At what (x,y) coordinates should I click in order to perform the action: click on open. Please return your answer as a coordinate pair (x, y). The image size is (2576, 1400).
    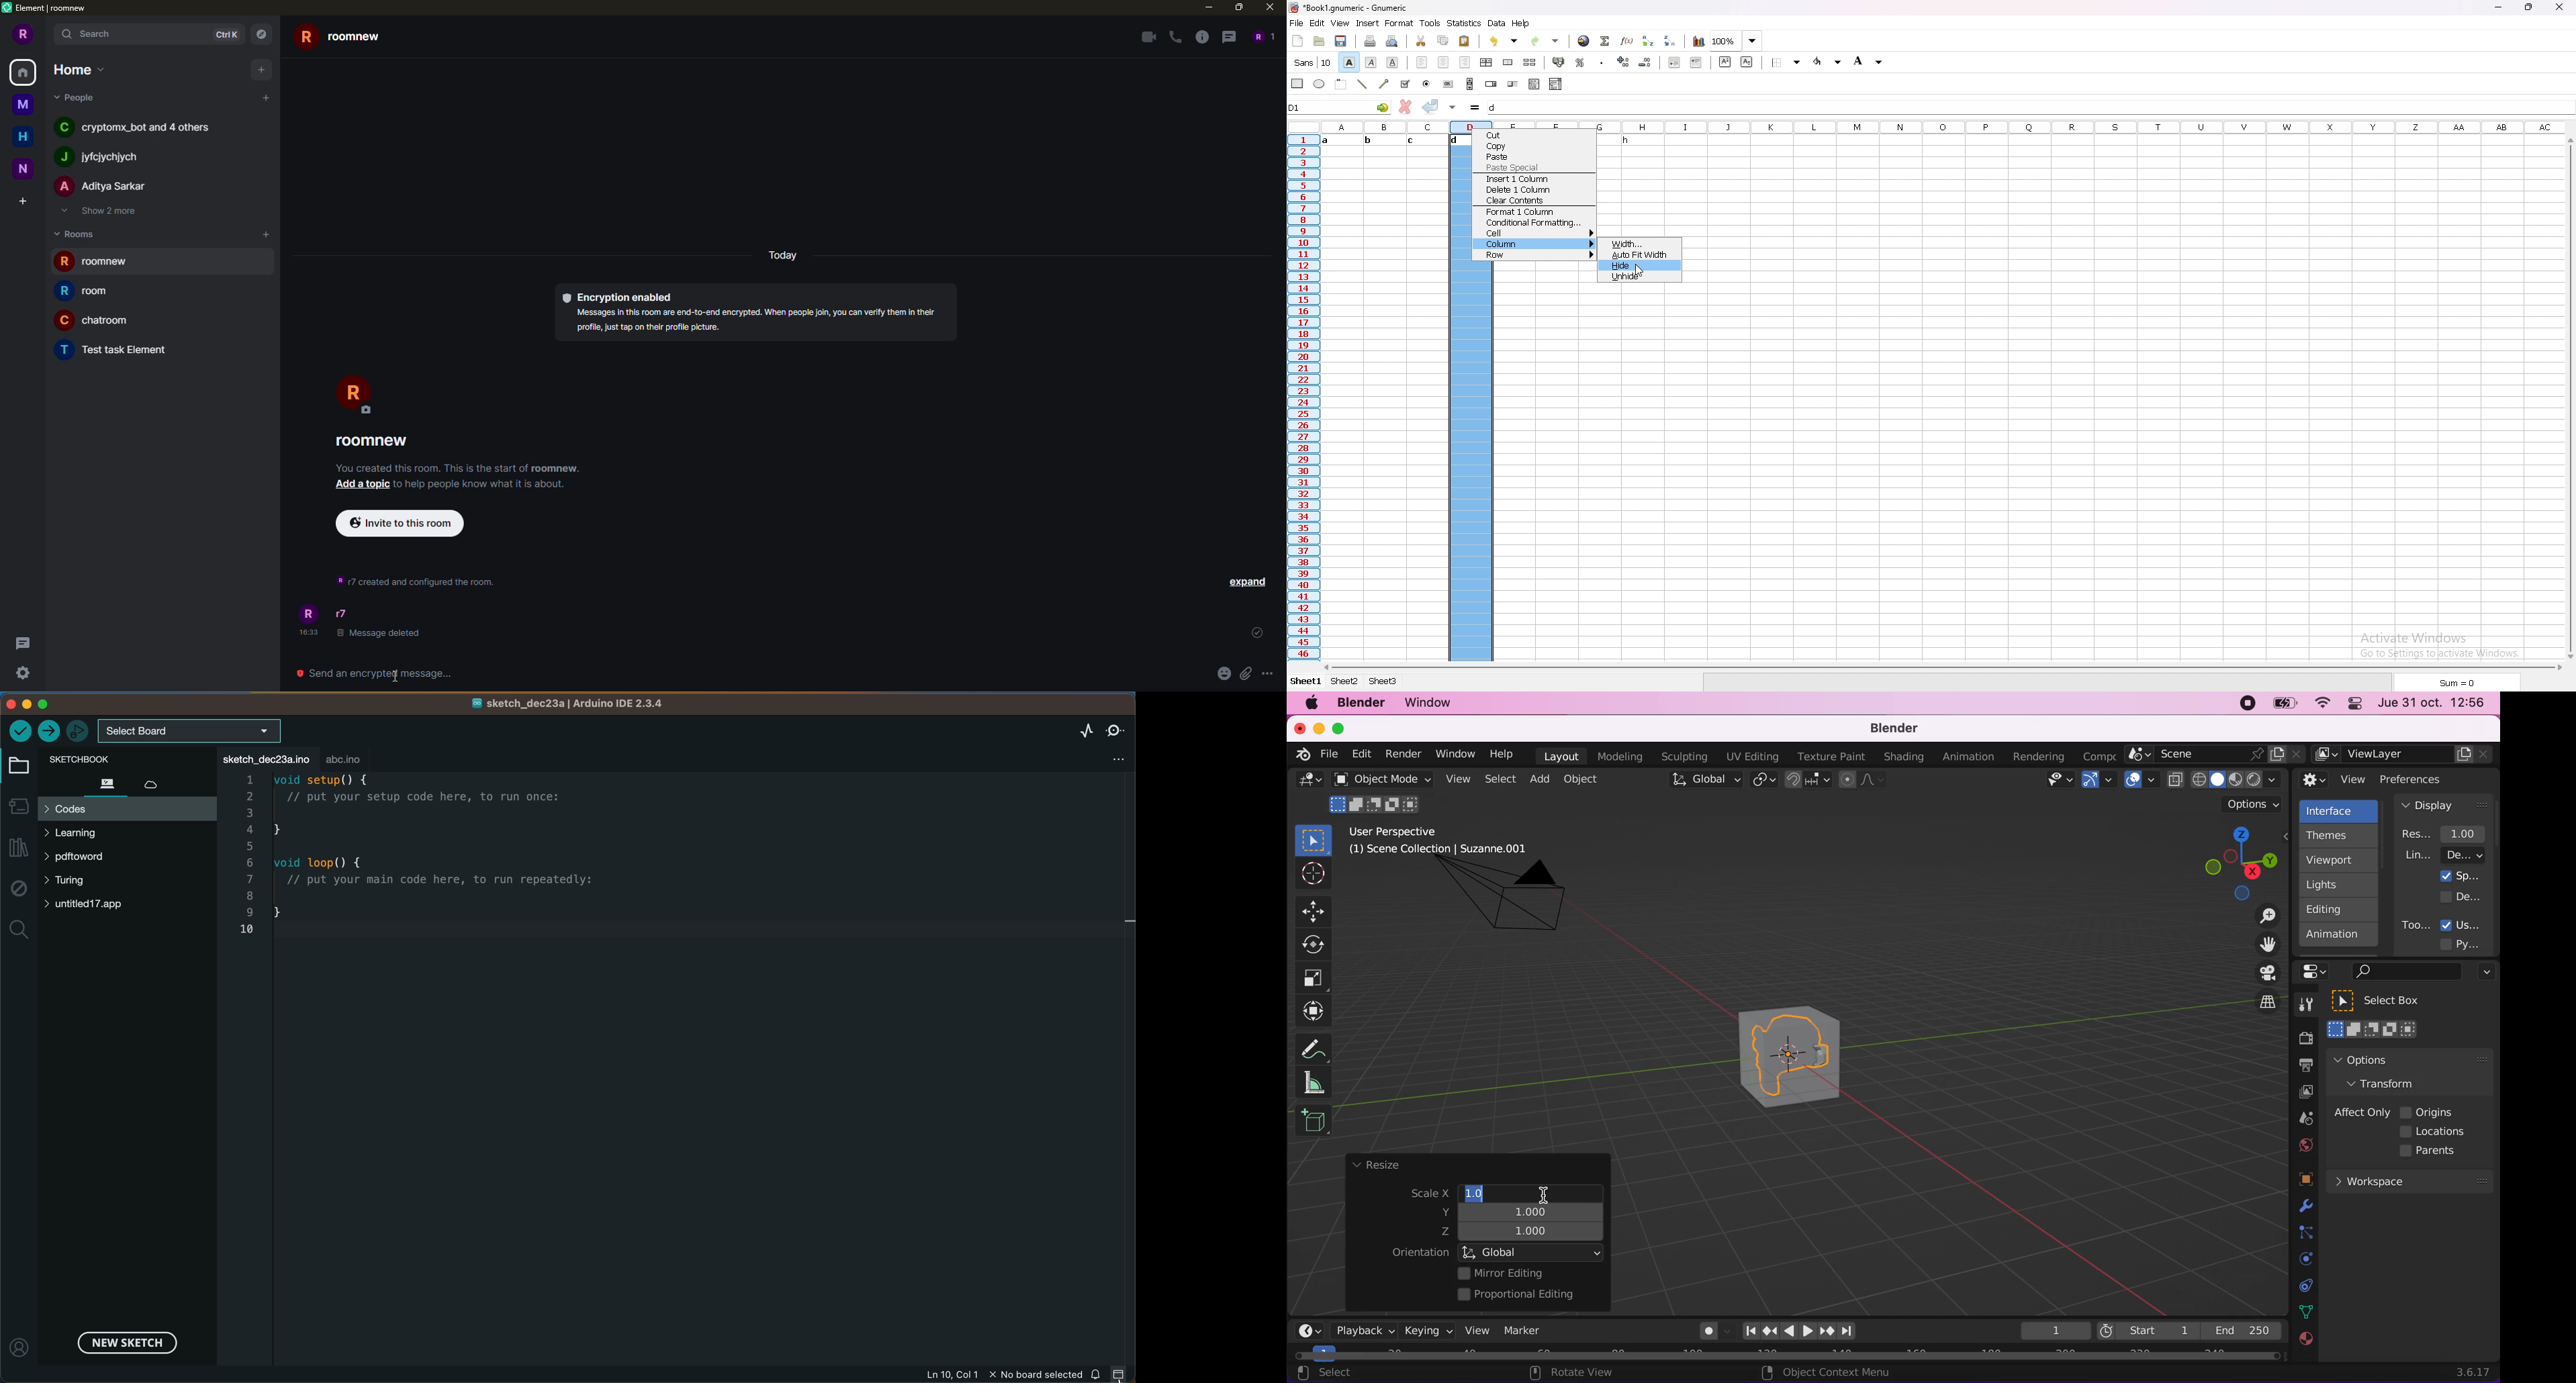
    Looking at the image, I should click on (1319, 41).